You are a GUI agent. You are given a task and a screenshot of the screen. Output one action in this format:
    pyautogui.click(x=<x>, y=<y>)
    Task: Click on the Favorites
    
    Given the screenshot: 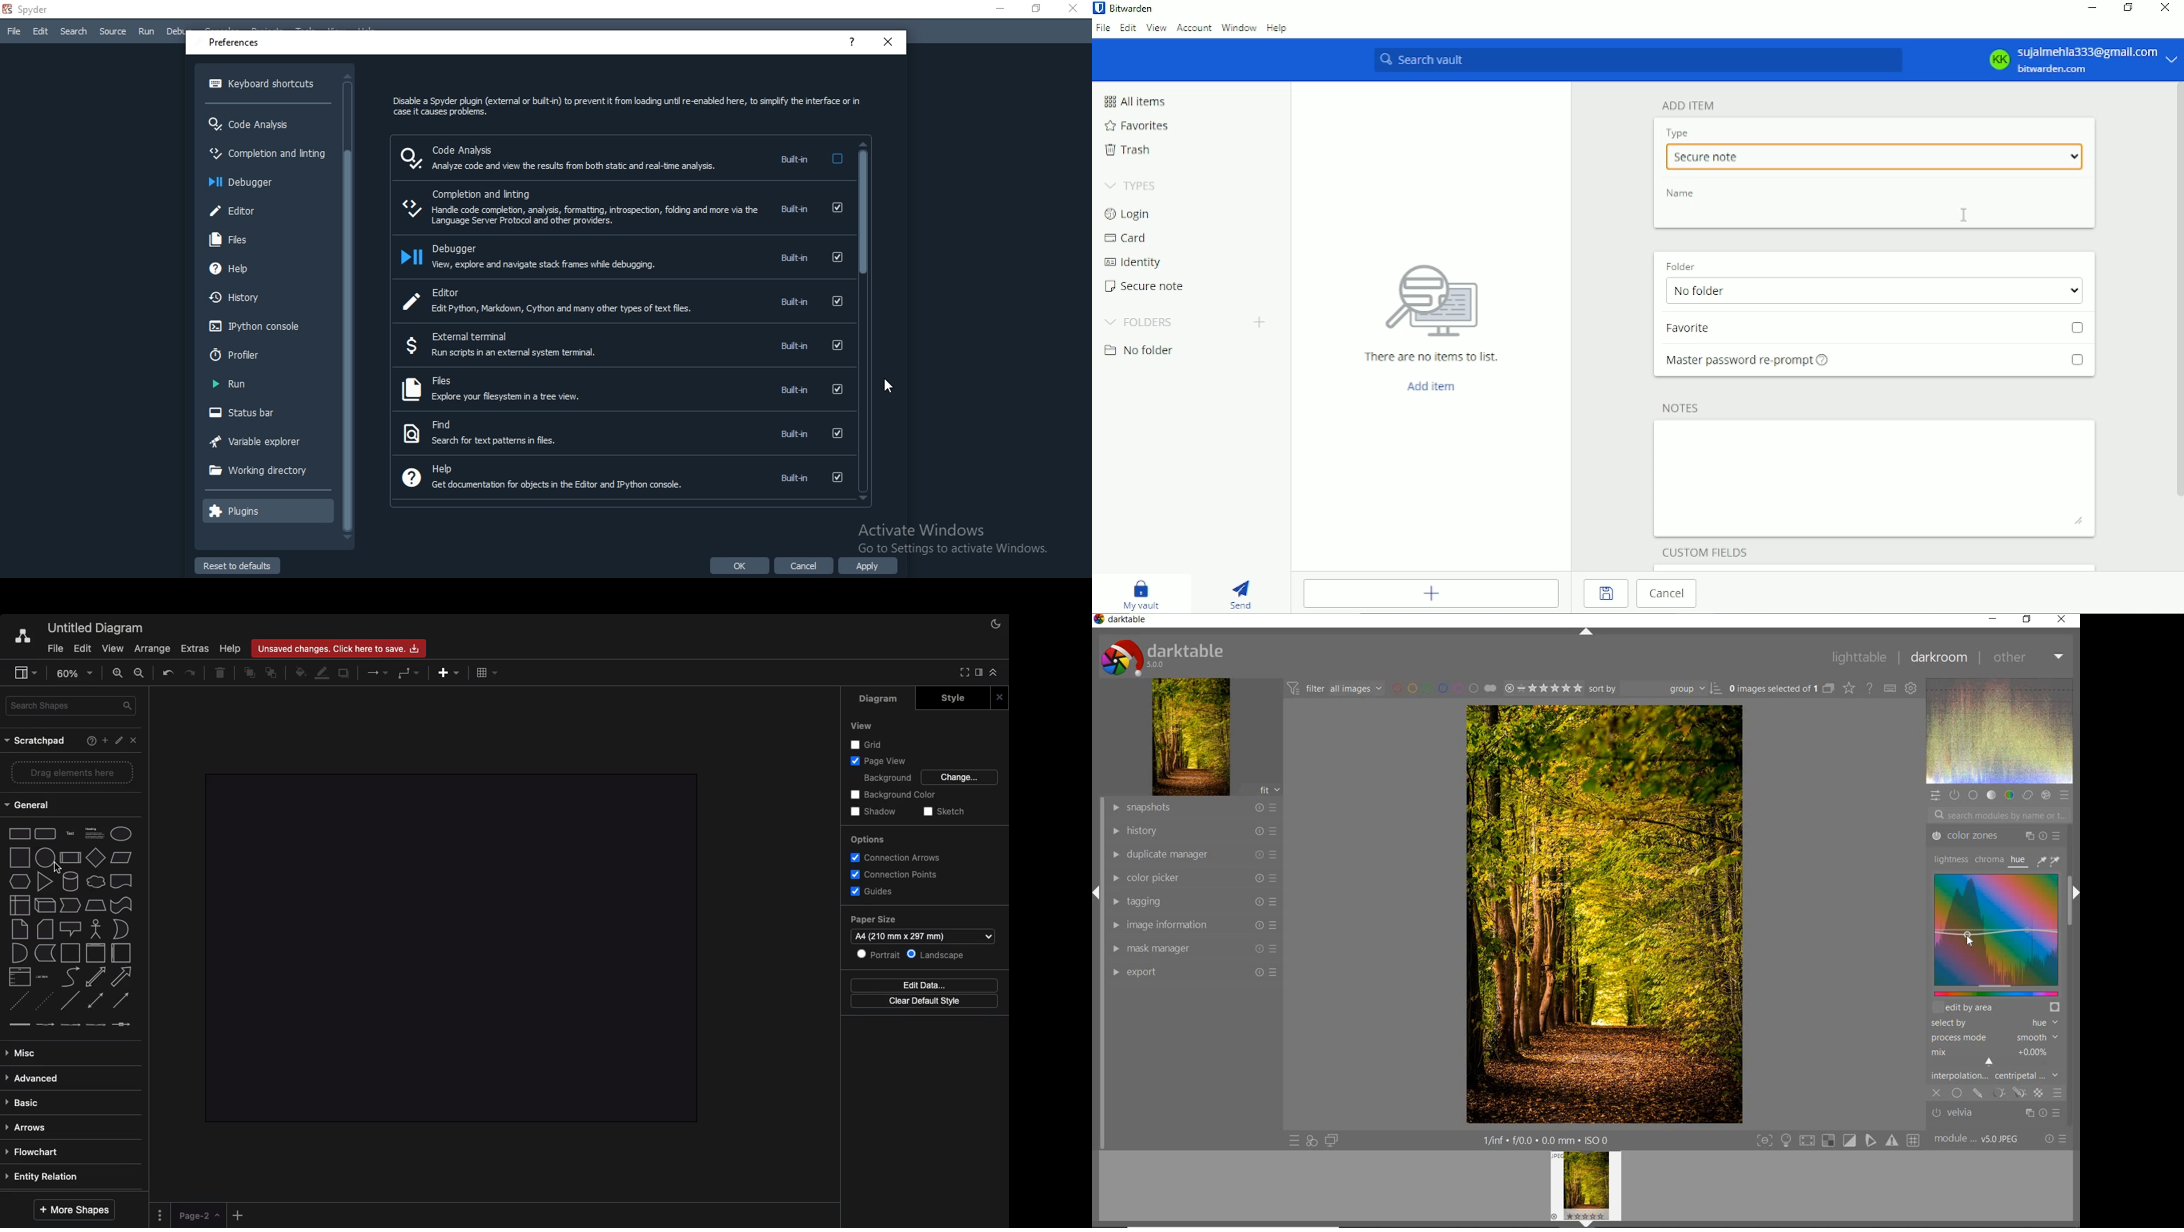 What is the action you would take?
    pyautogui.click(x=1136, y=126)
    